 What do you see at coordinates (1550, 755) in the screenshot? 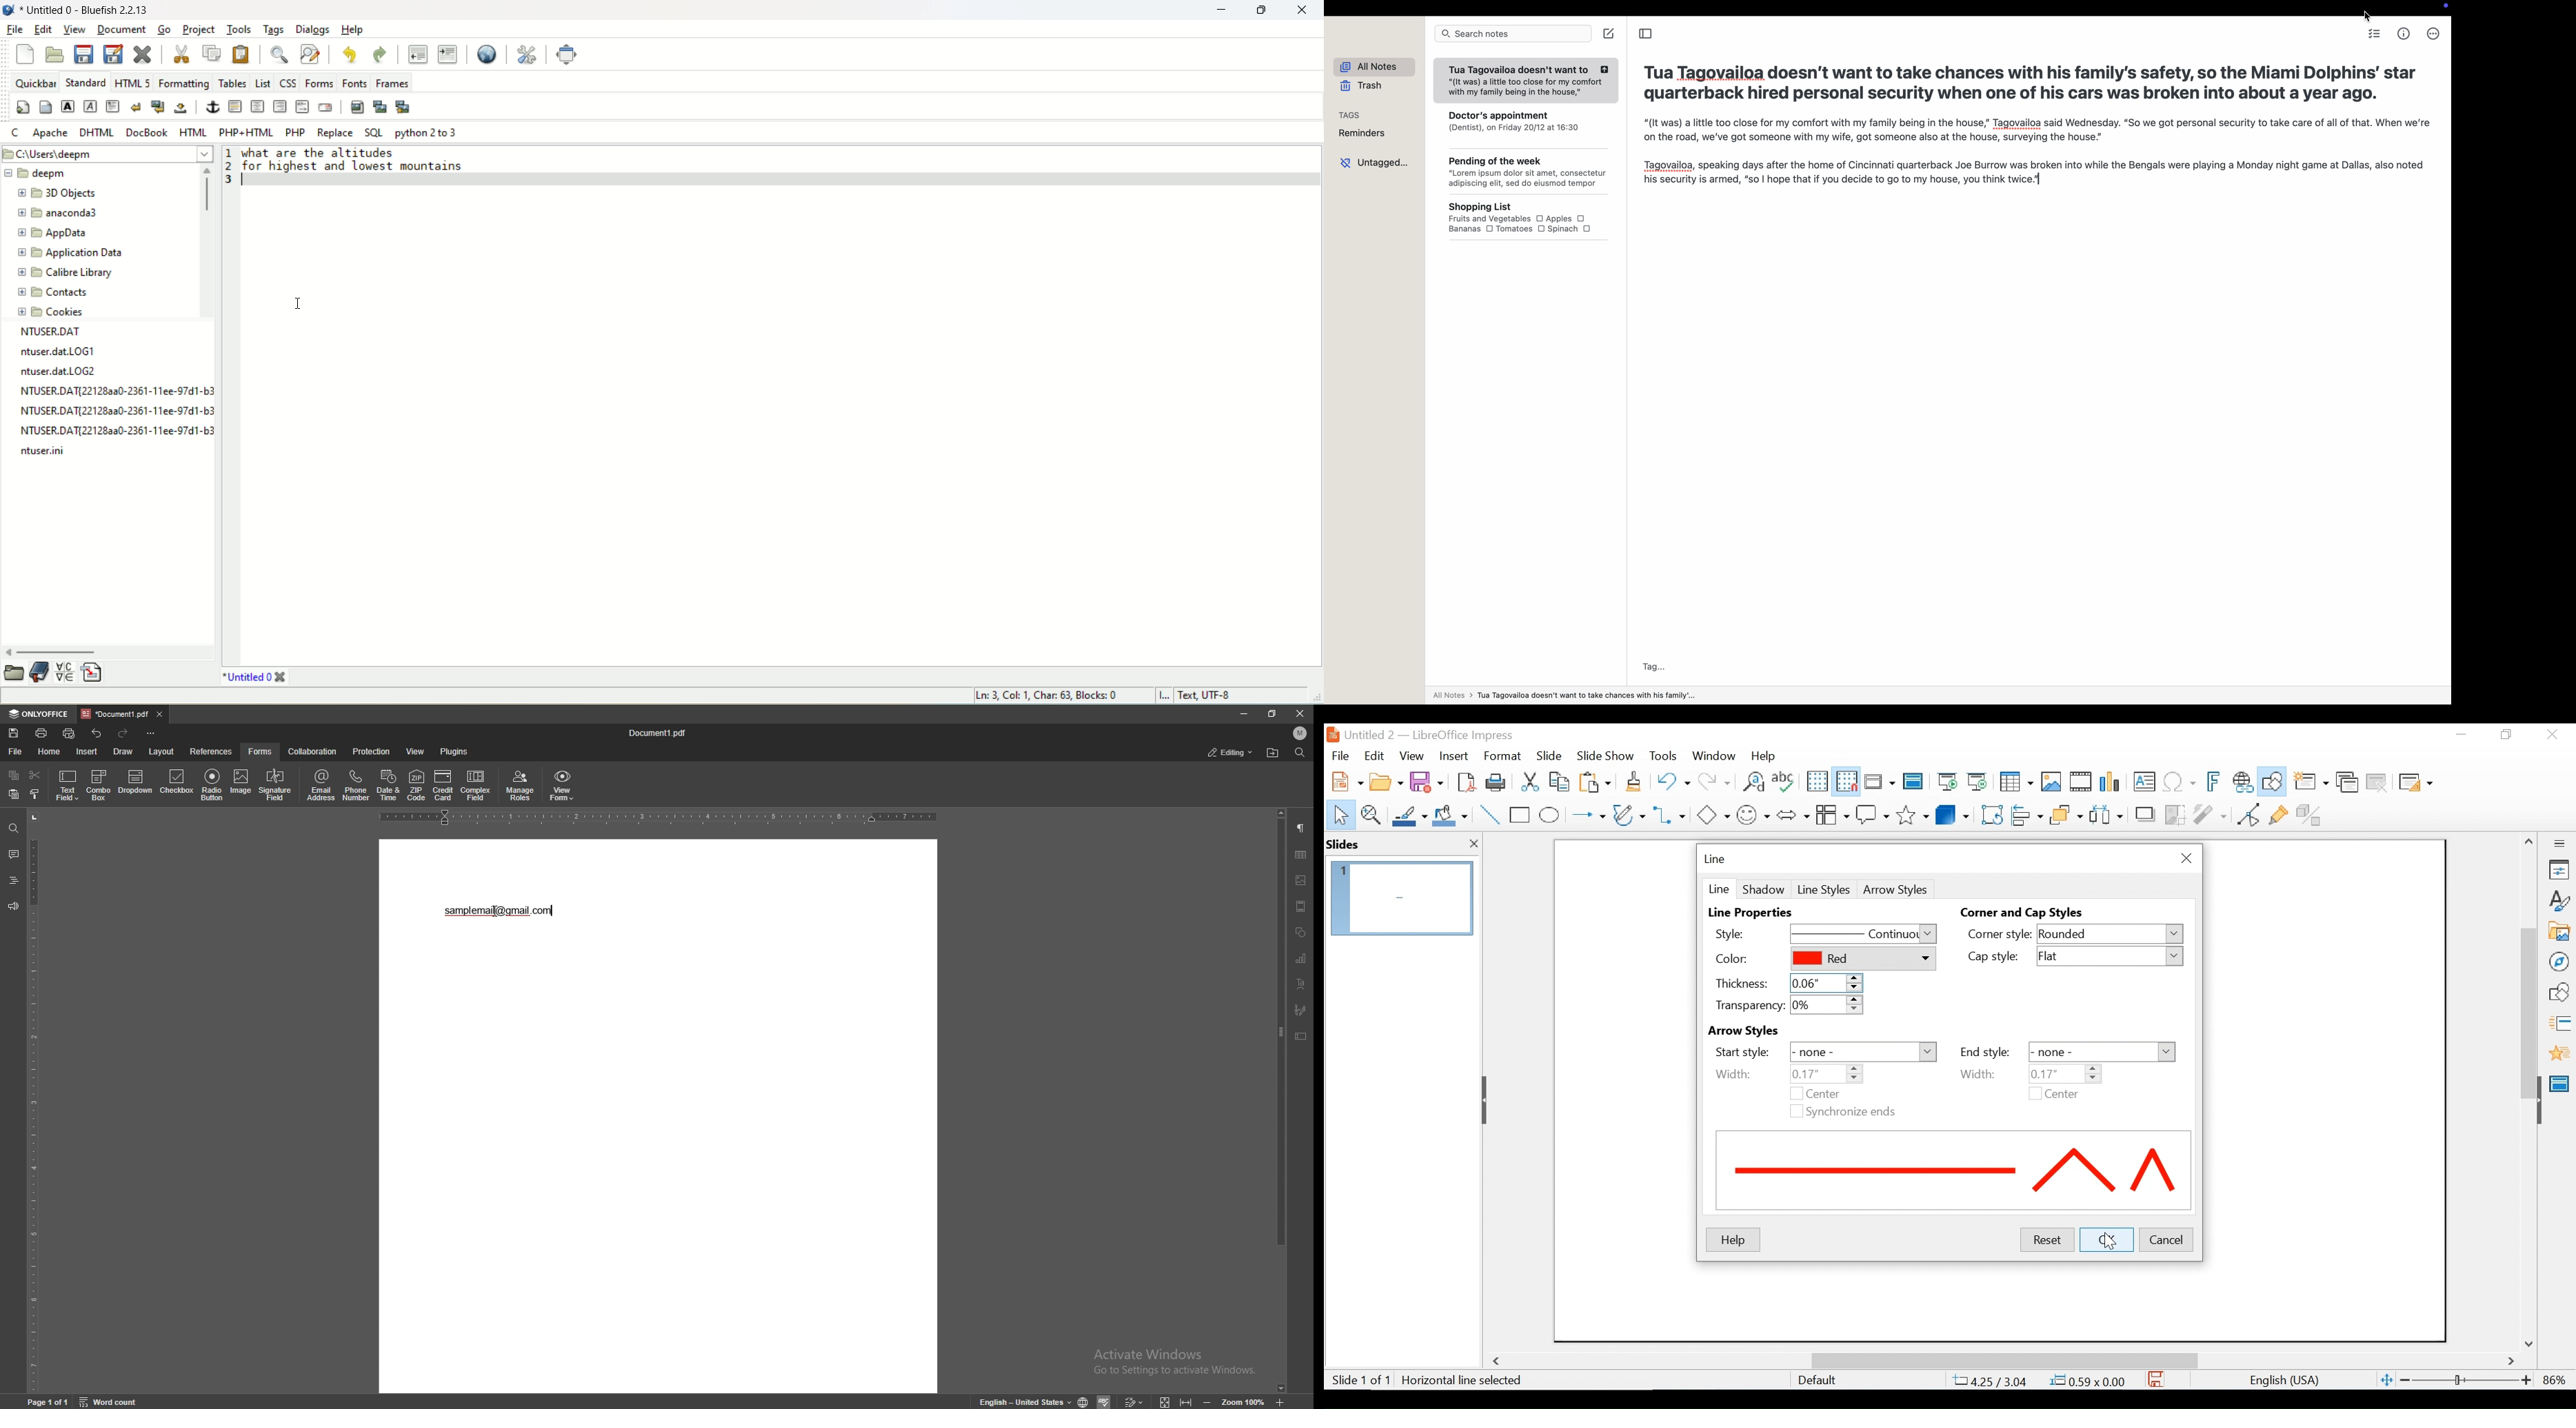
I see `Slide` at bounding box center [1550, 755].